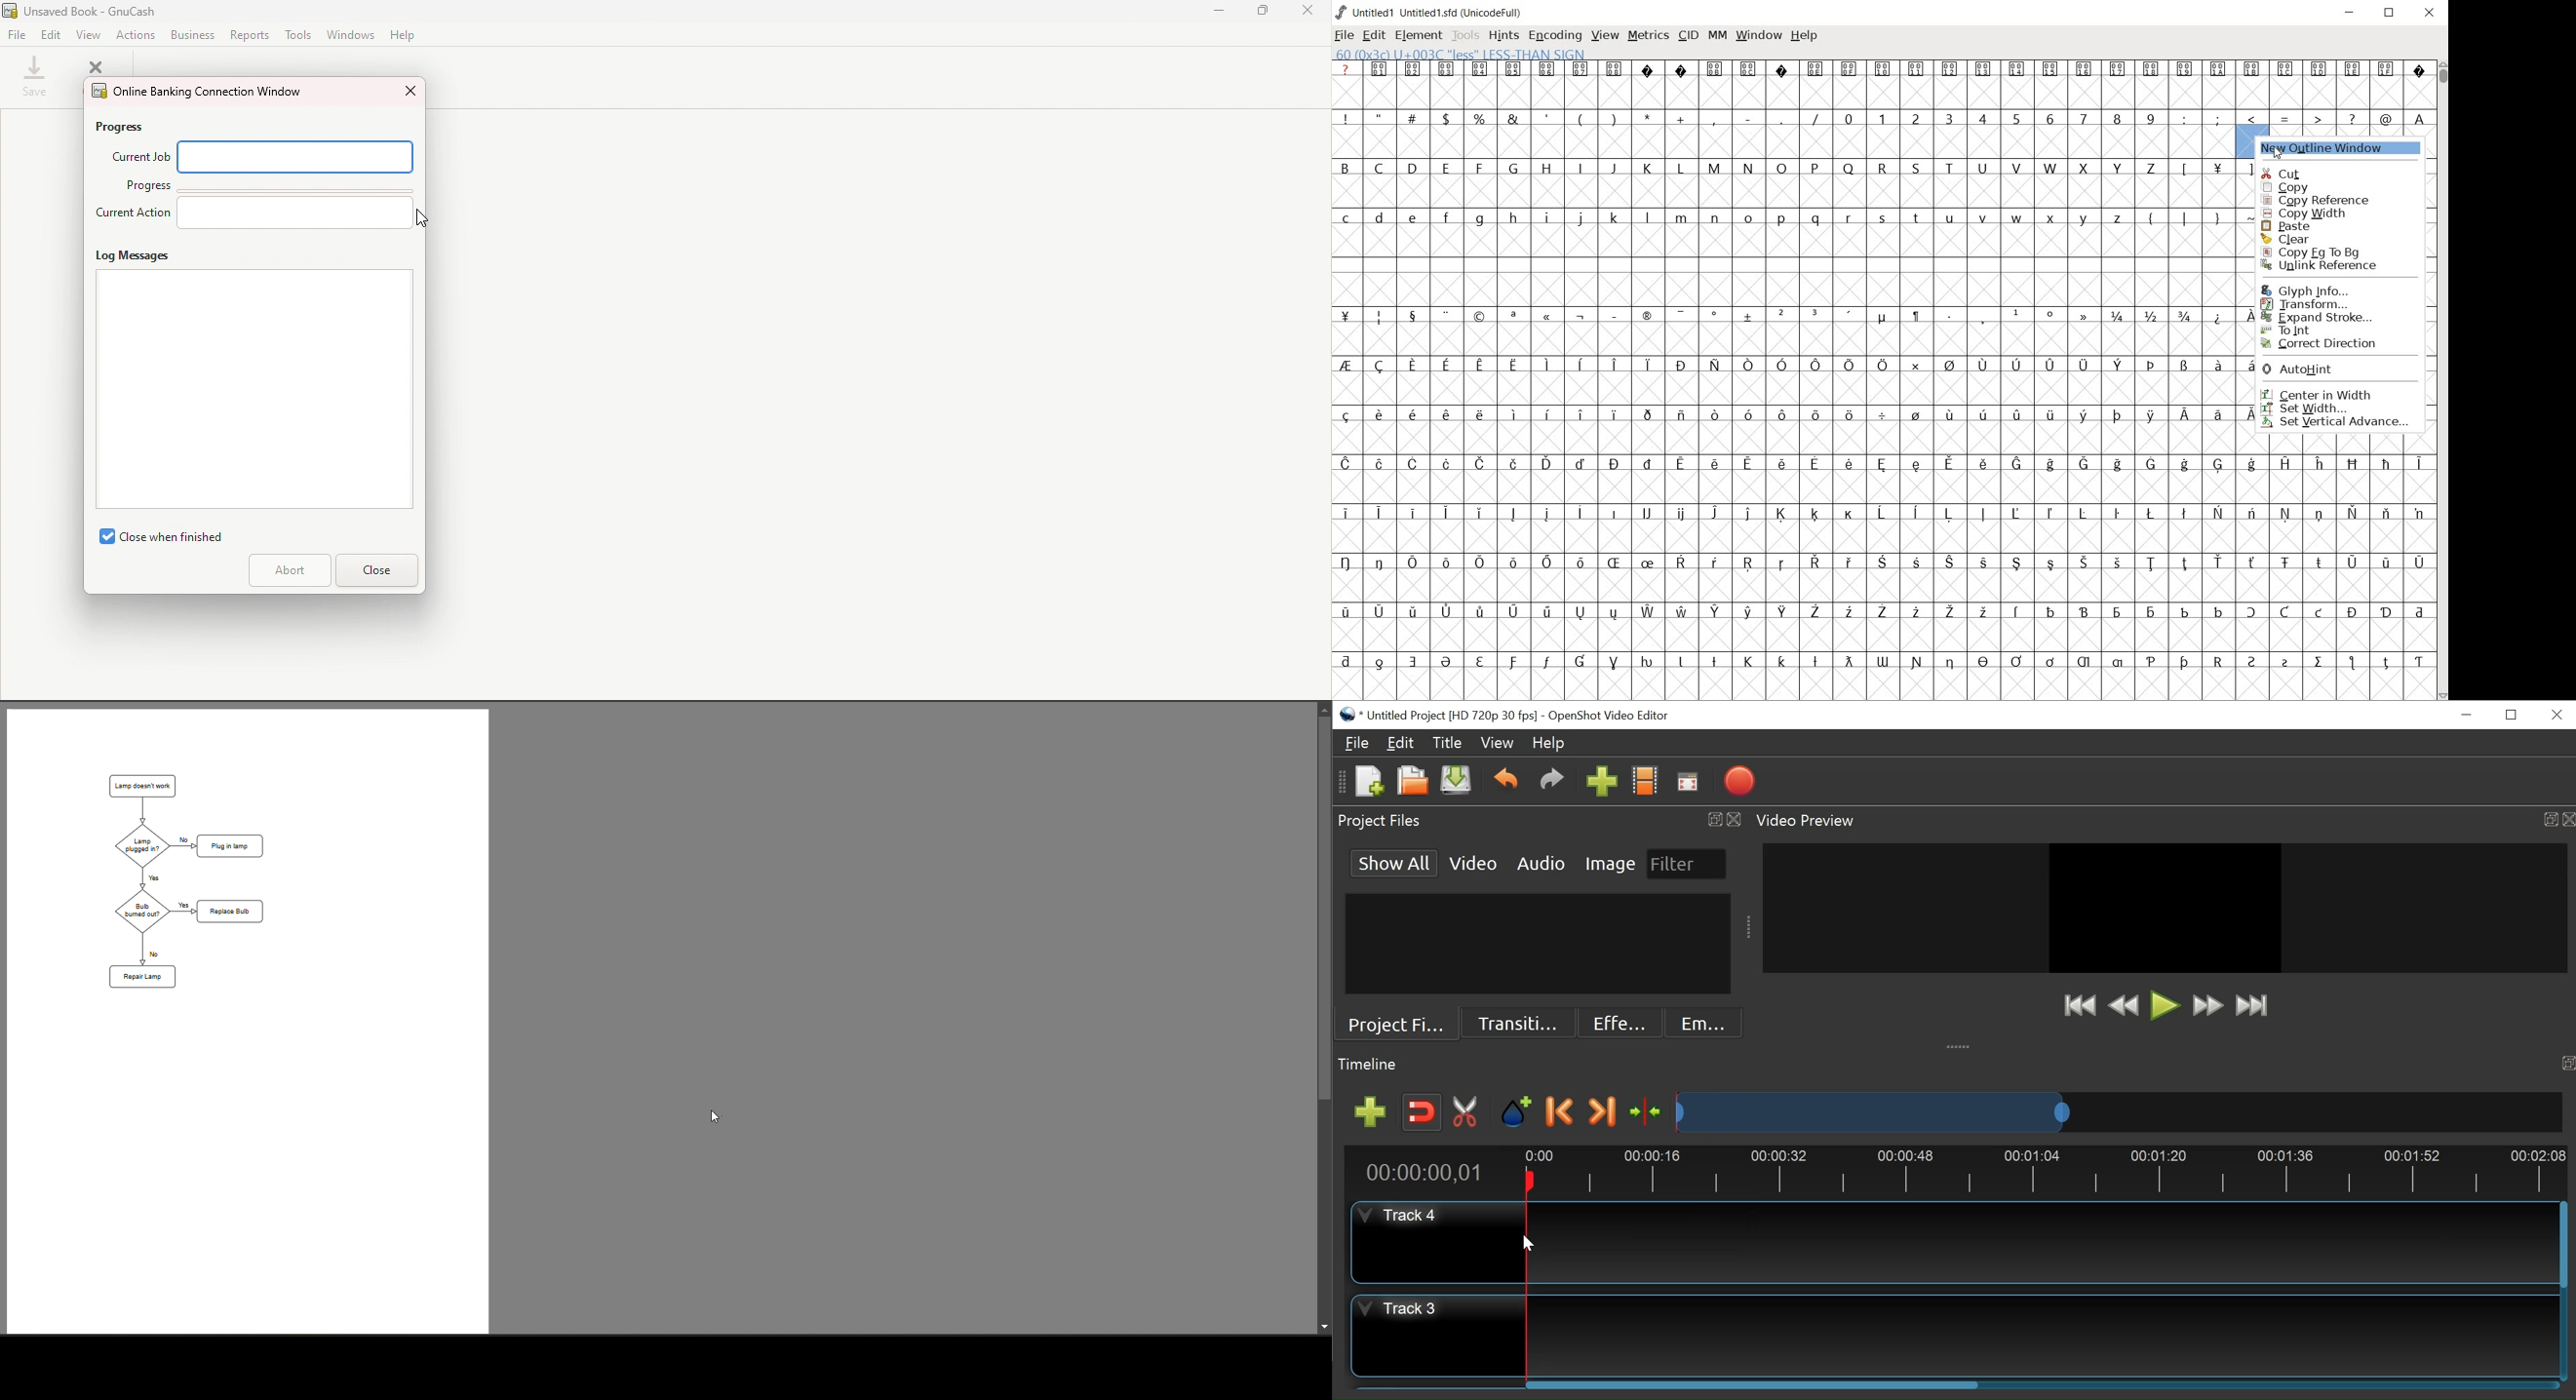 The image size is (2576, 1400). Describe the element at coordinates (2342, 422) in the screenshot. I see `set vertical advance` at that location.